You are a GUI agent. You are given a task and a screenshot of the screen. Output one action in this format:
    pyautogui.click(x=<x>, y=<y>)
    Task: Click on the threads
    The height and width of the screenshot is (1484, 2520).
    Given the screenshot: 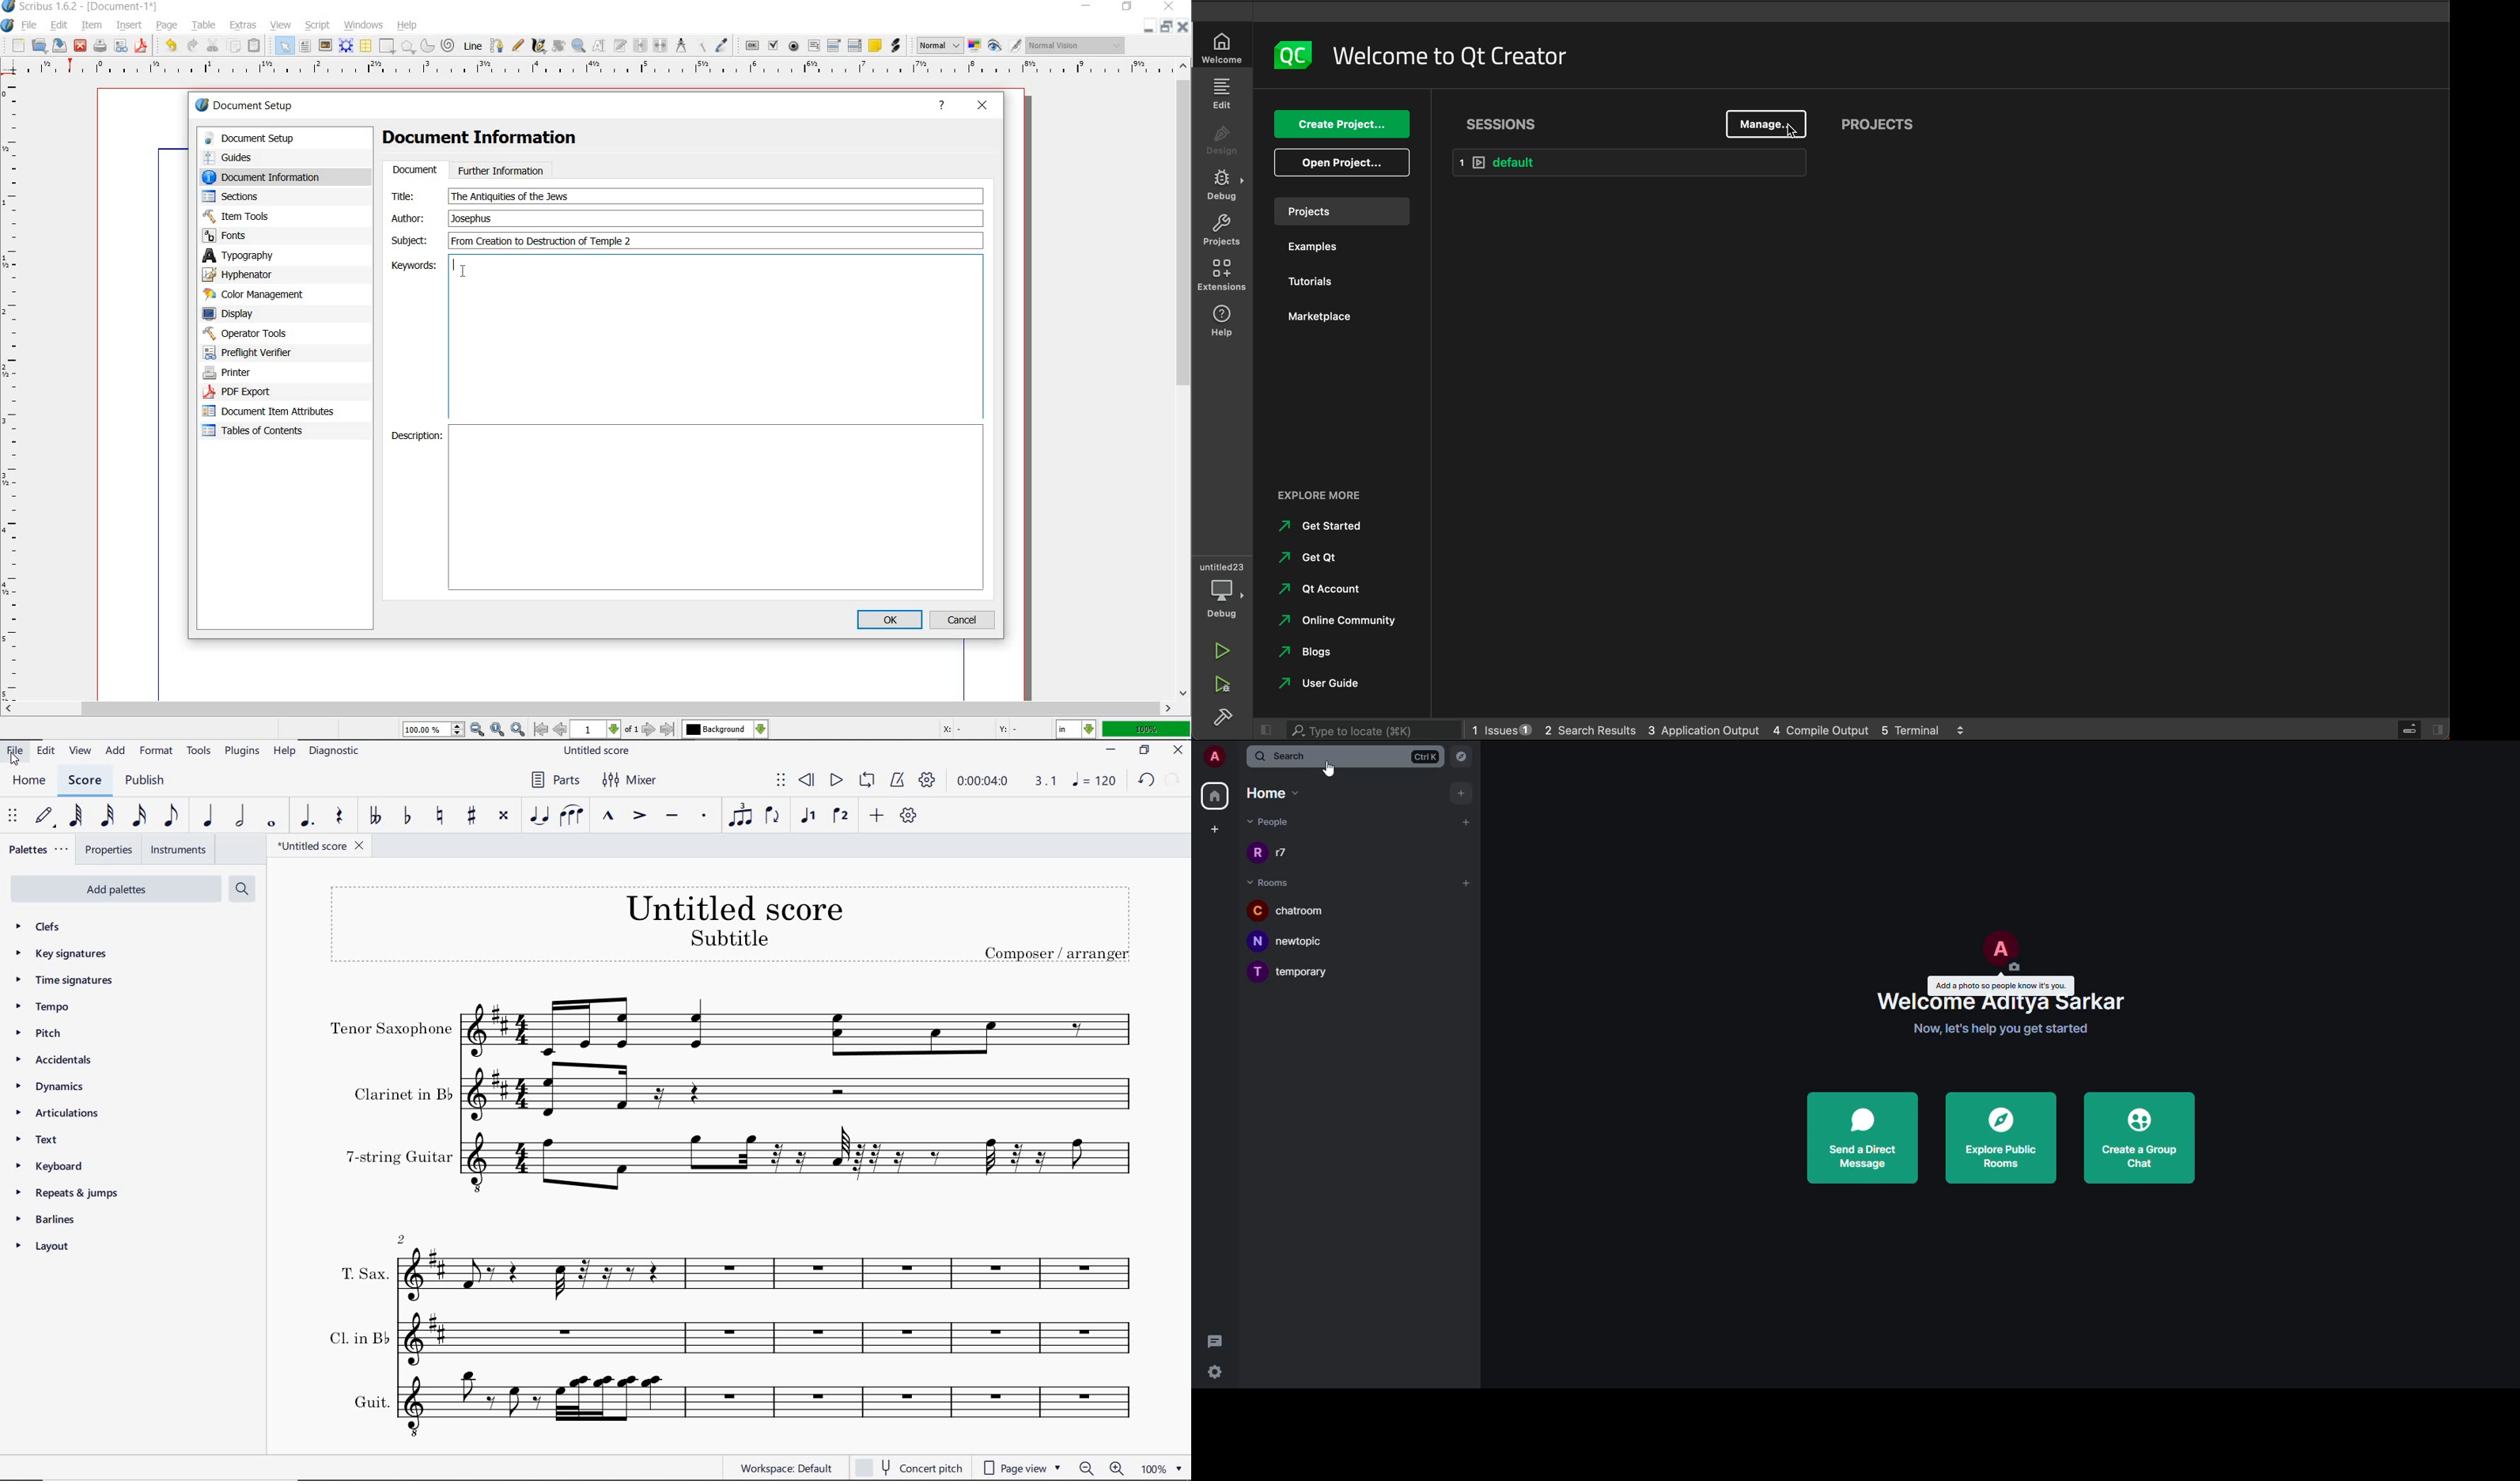 What is the action you would take?
    pyautogui.click(x=1214, y=1341)
    